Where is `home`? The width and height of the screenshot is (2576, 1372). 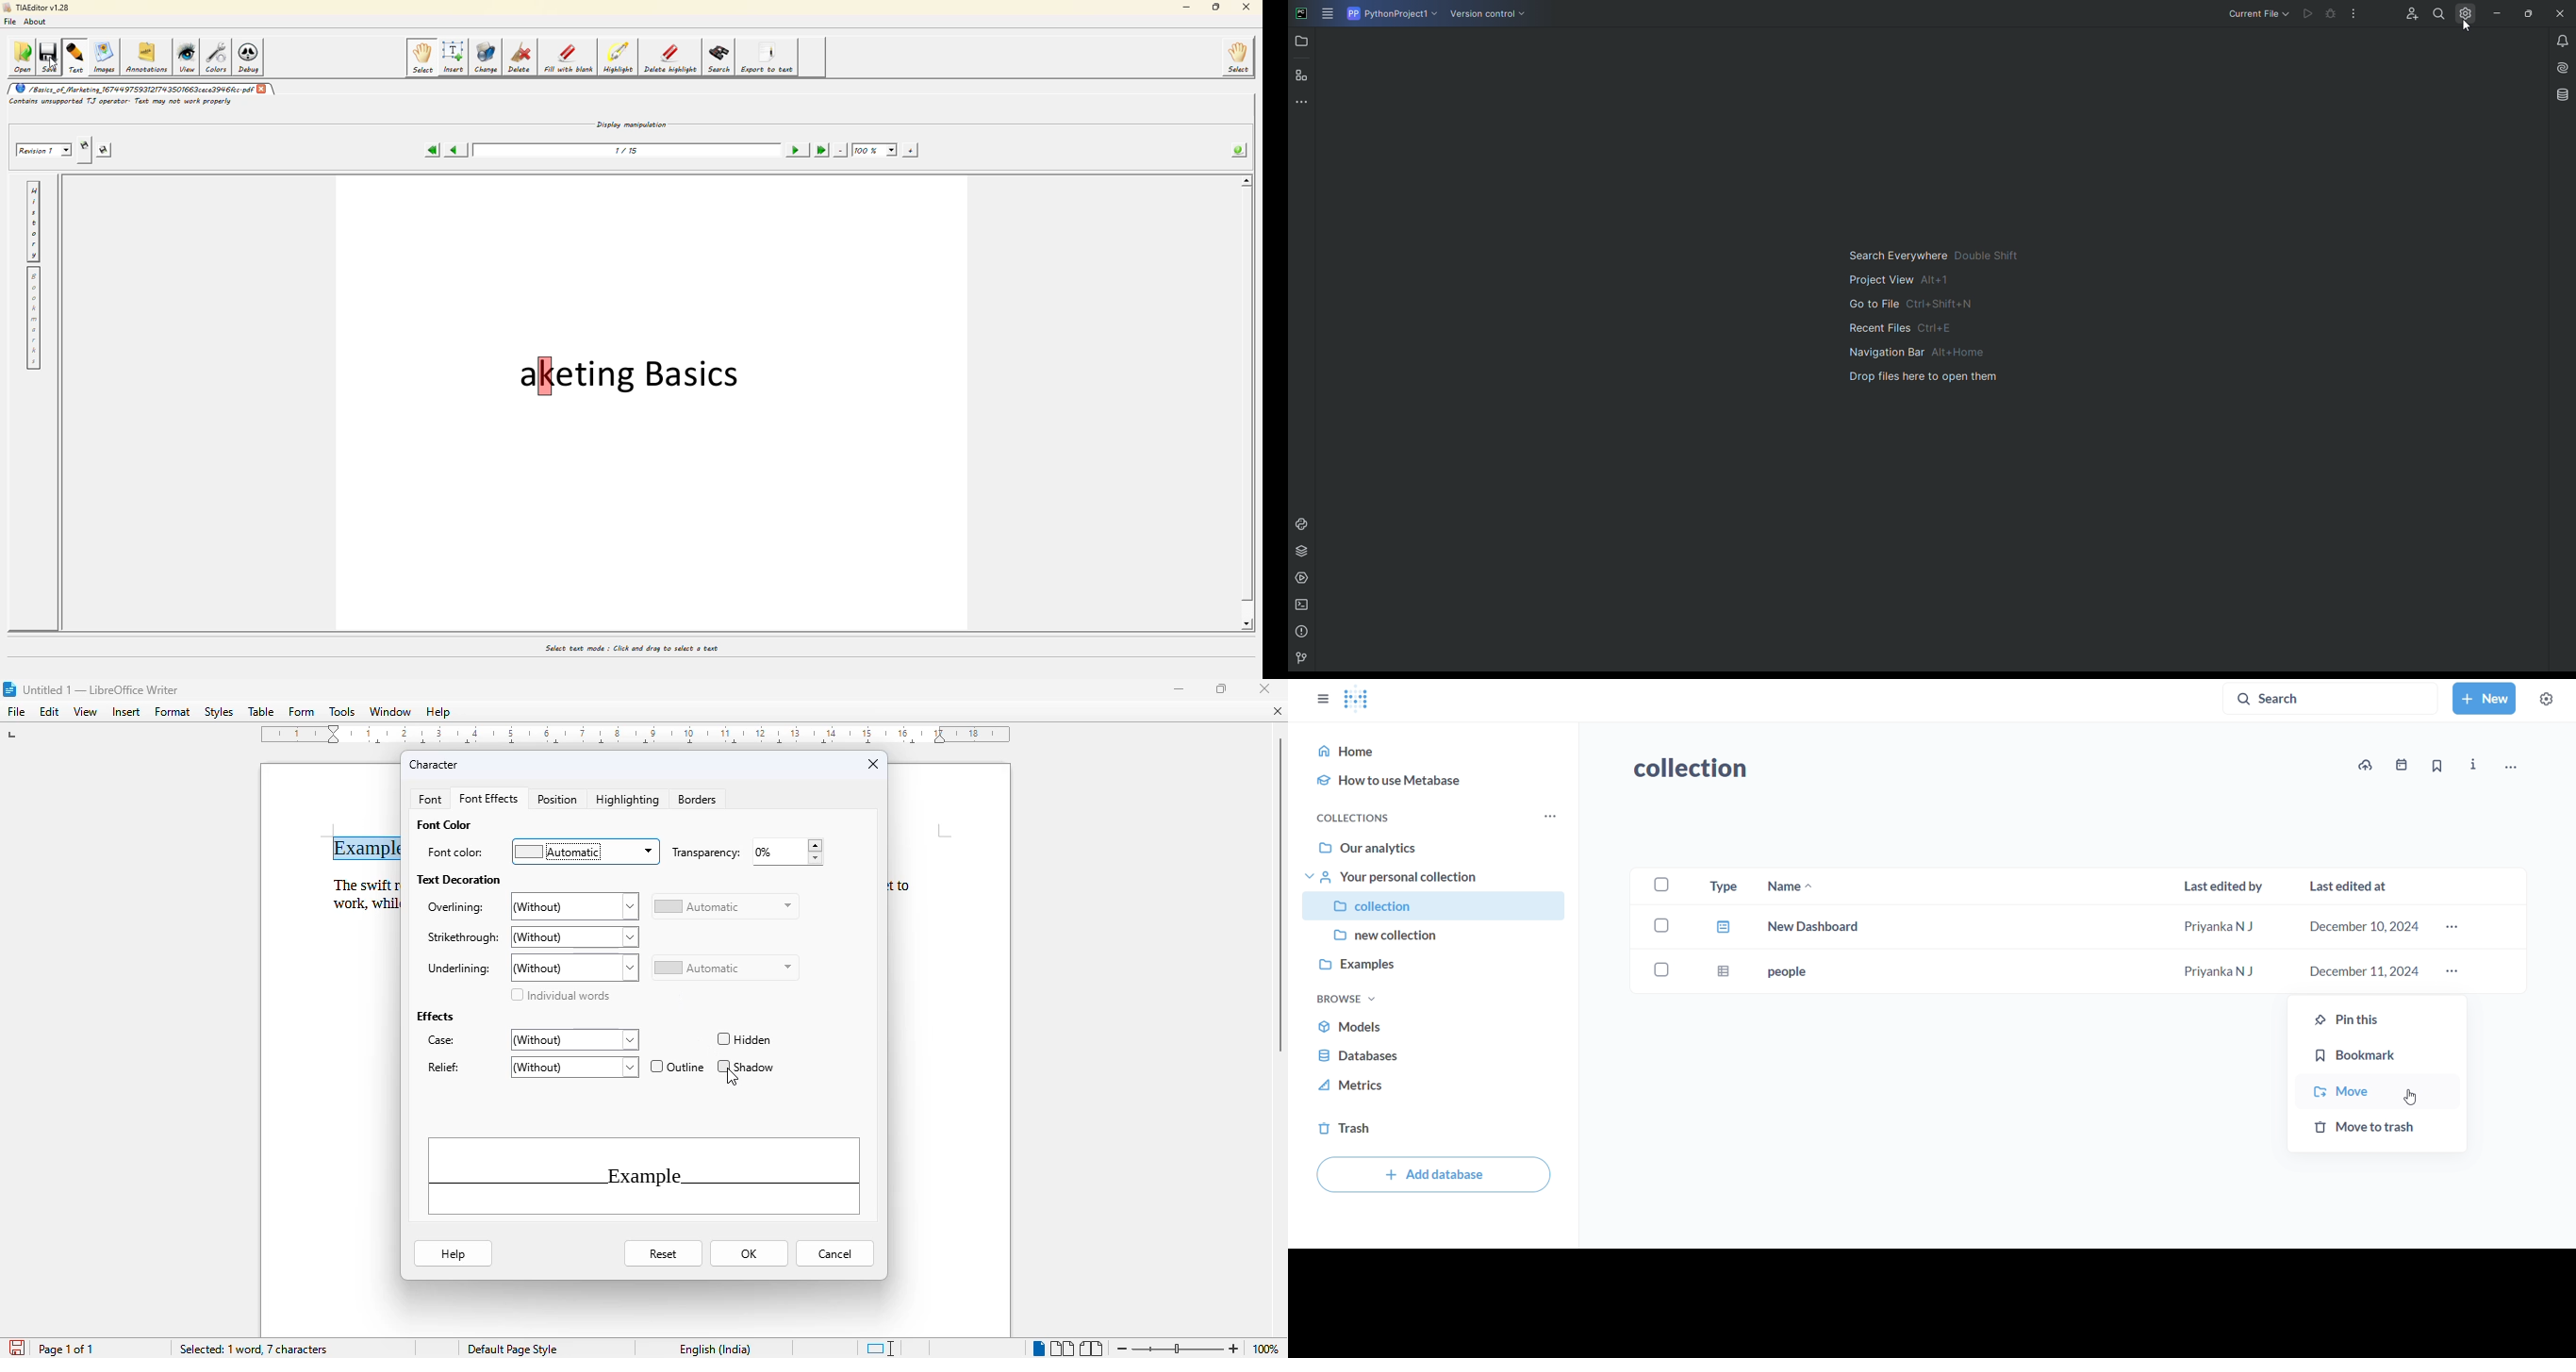
home is located at coordinates (1438, 750).